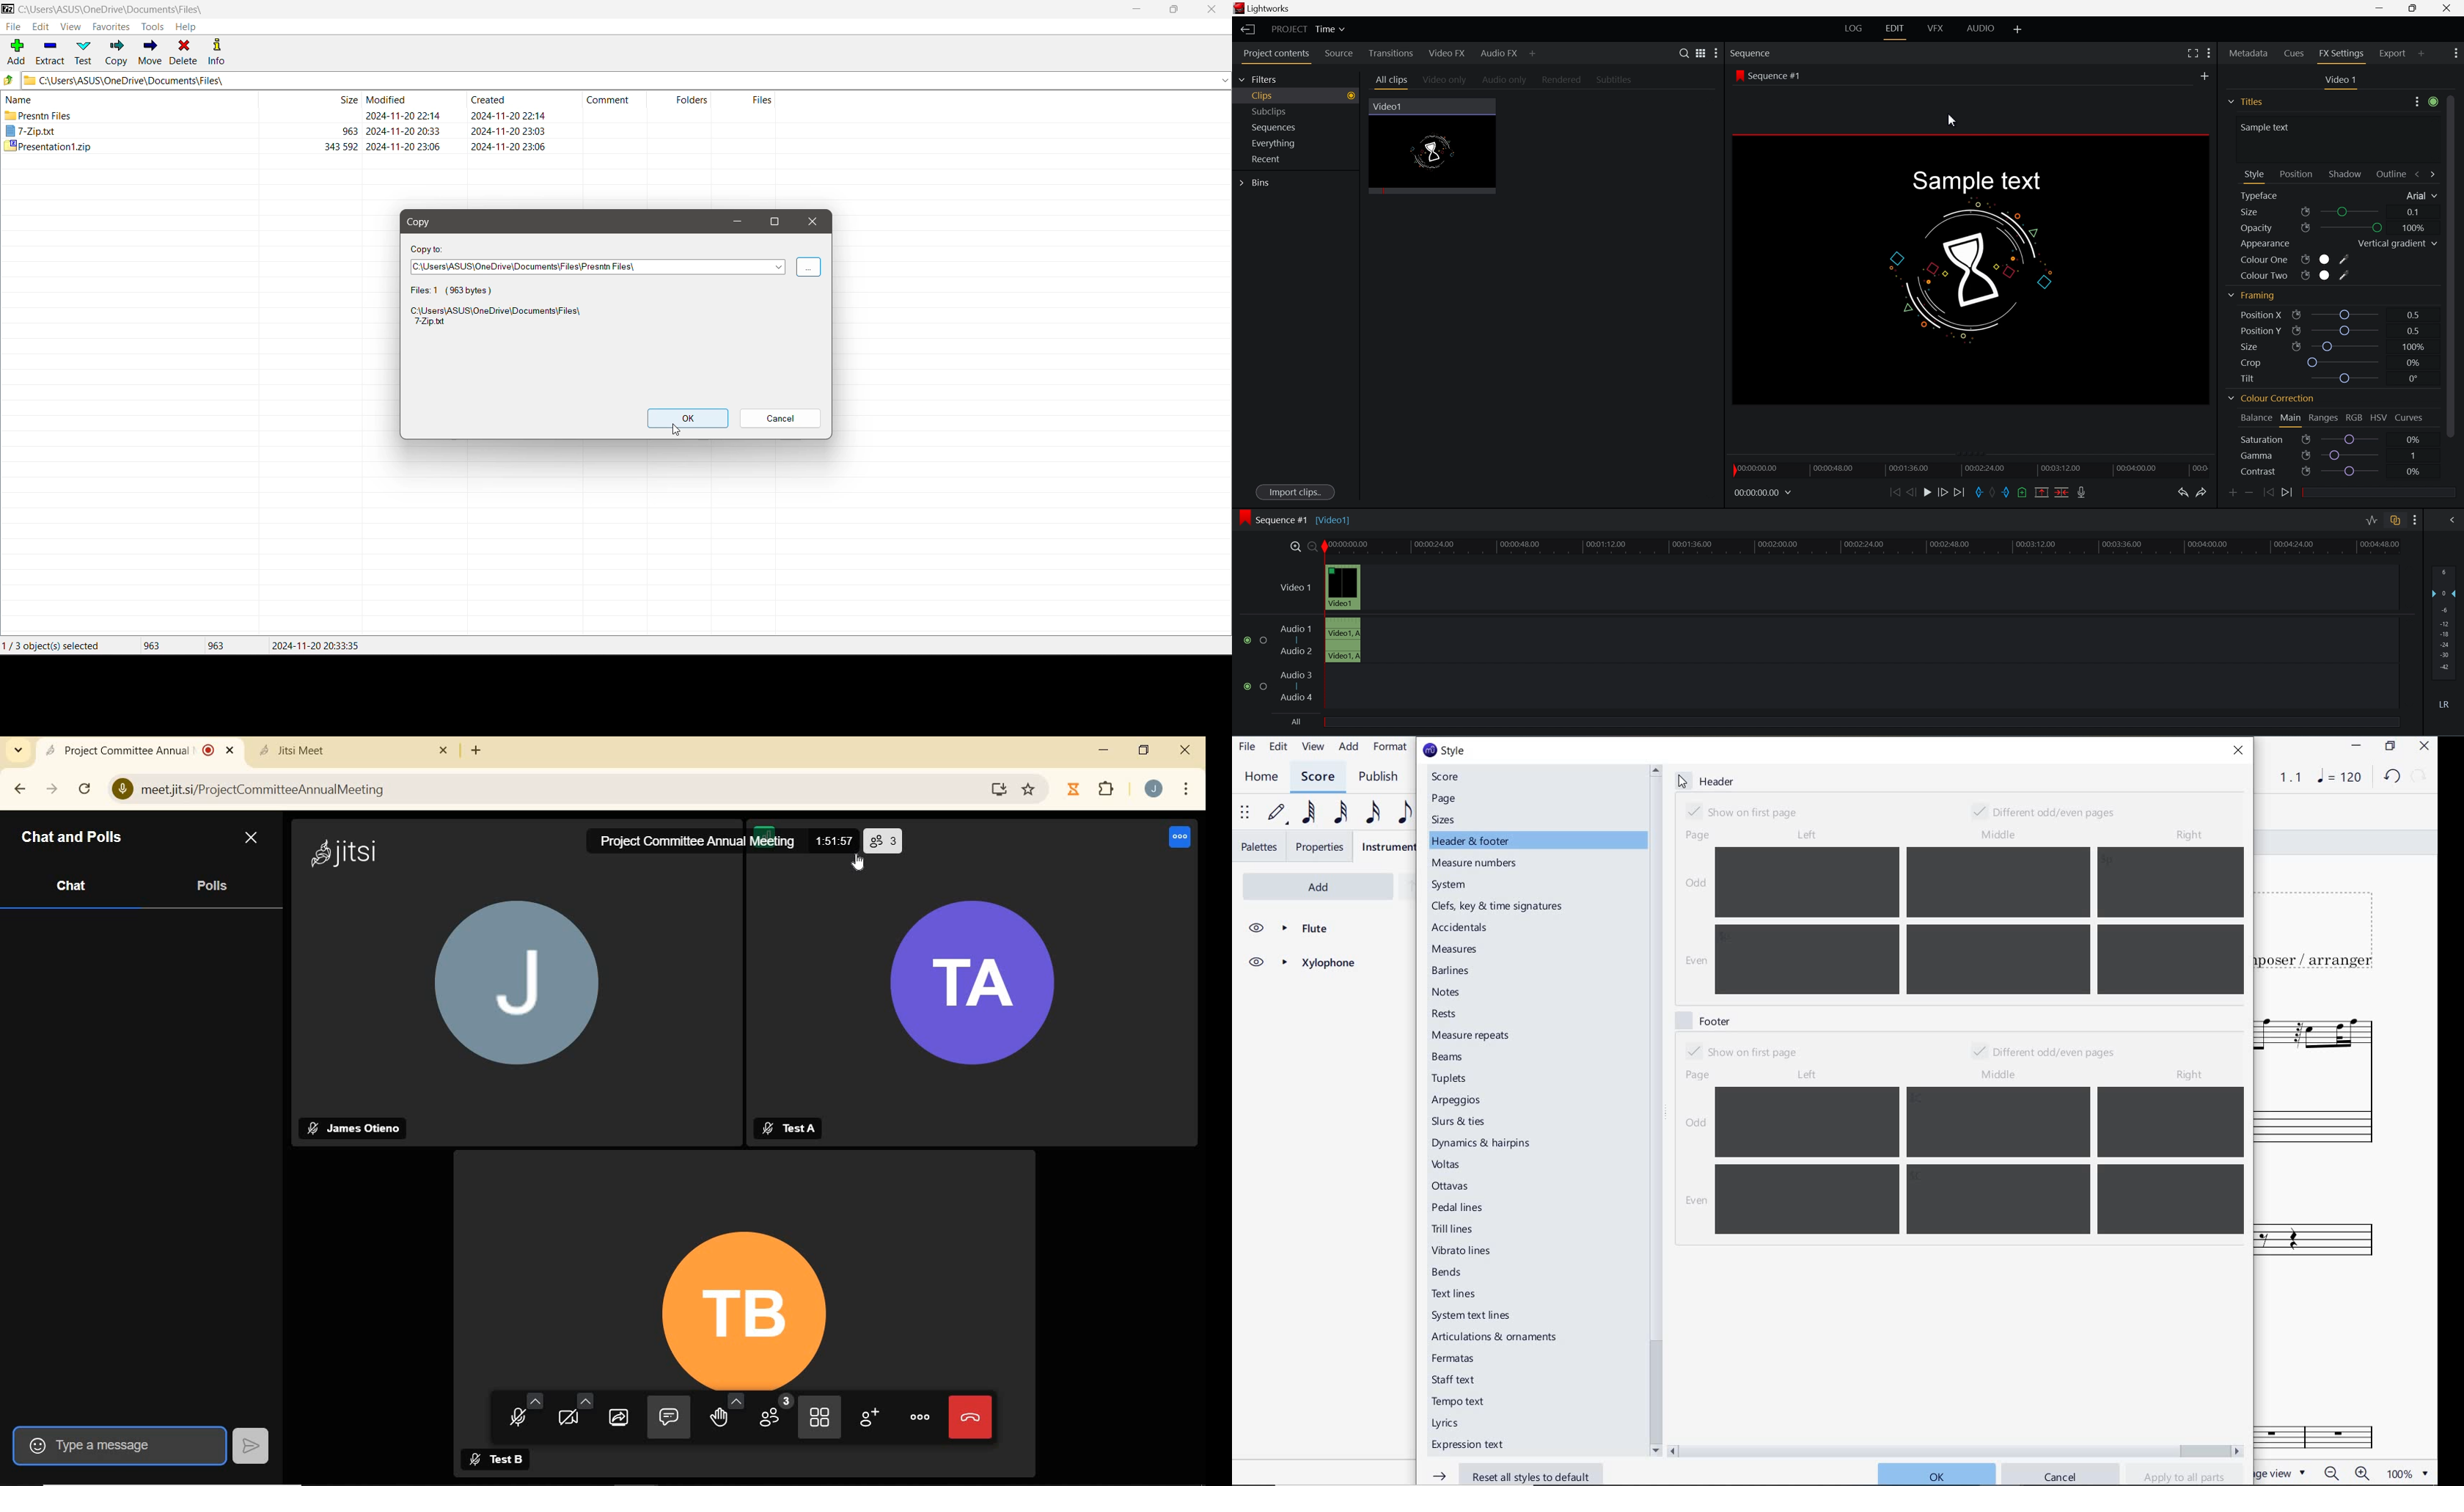  What do you see at coordinates (2354, 417) in the screenshot?
I see `RGB` at bounding box center [2354, 417].